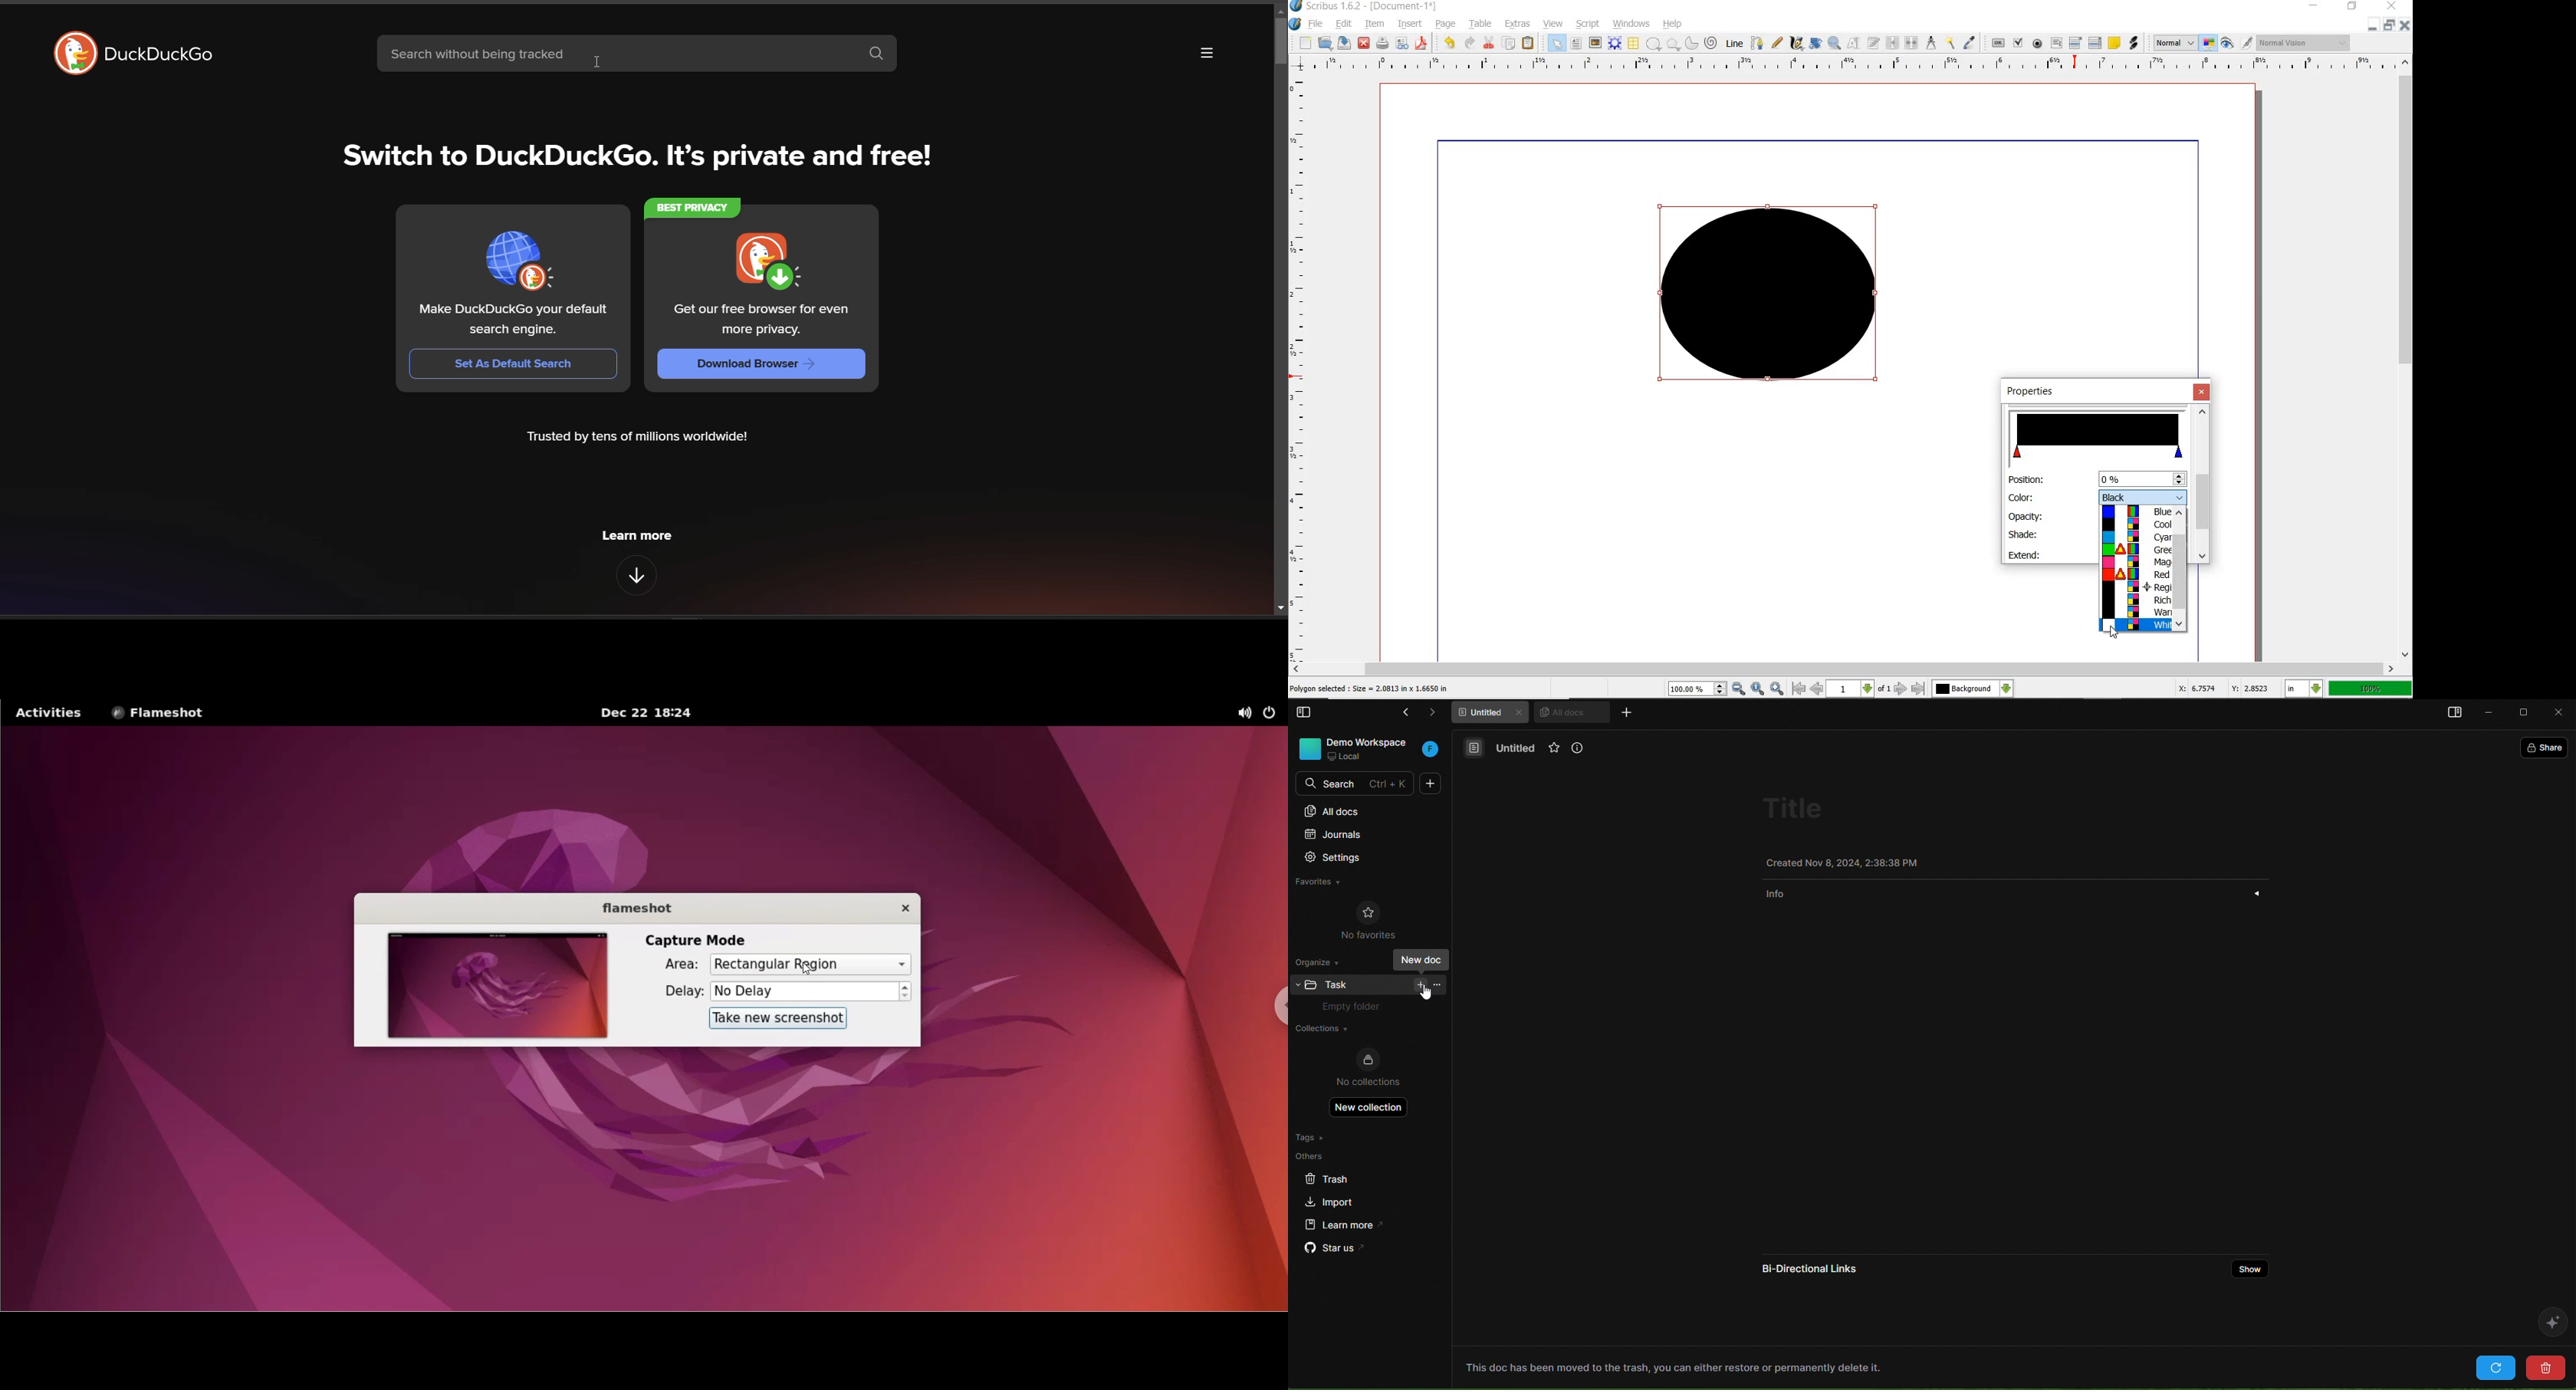 The image size is (2576, 1400). What do you see at coordinates (2210, 43) in the screenshot?
I see `TOGGLE COLOR MANAGEMENT SYSTEM` at bounding box center [2210, 43].